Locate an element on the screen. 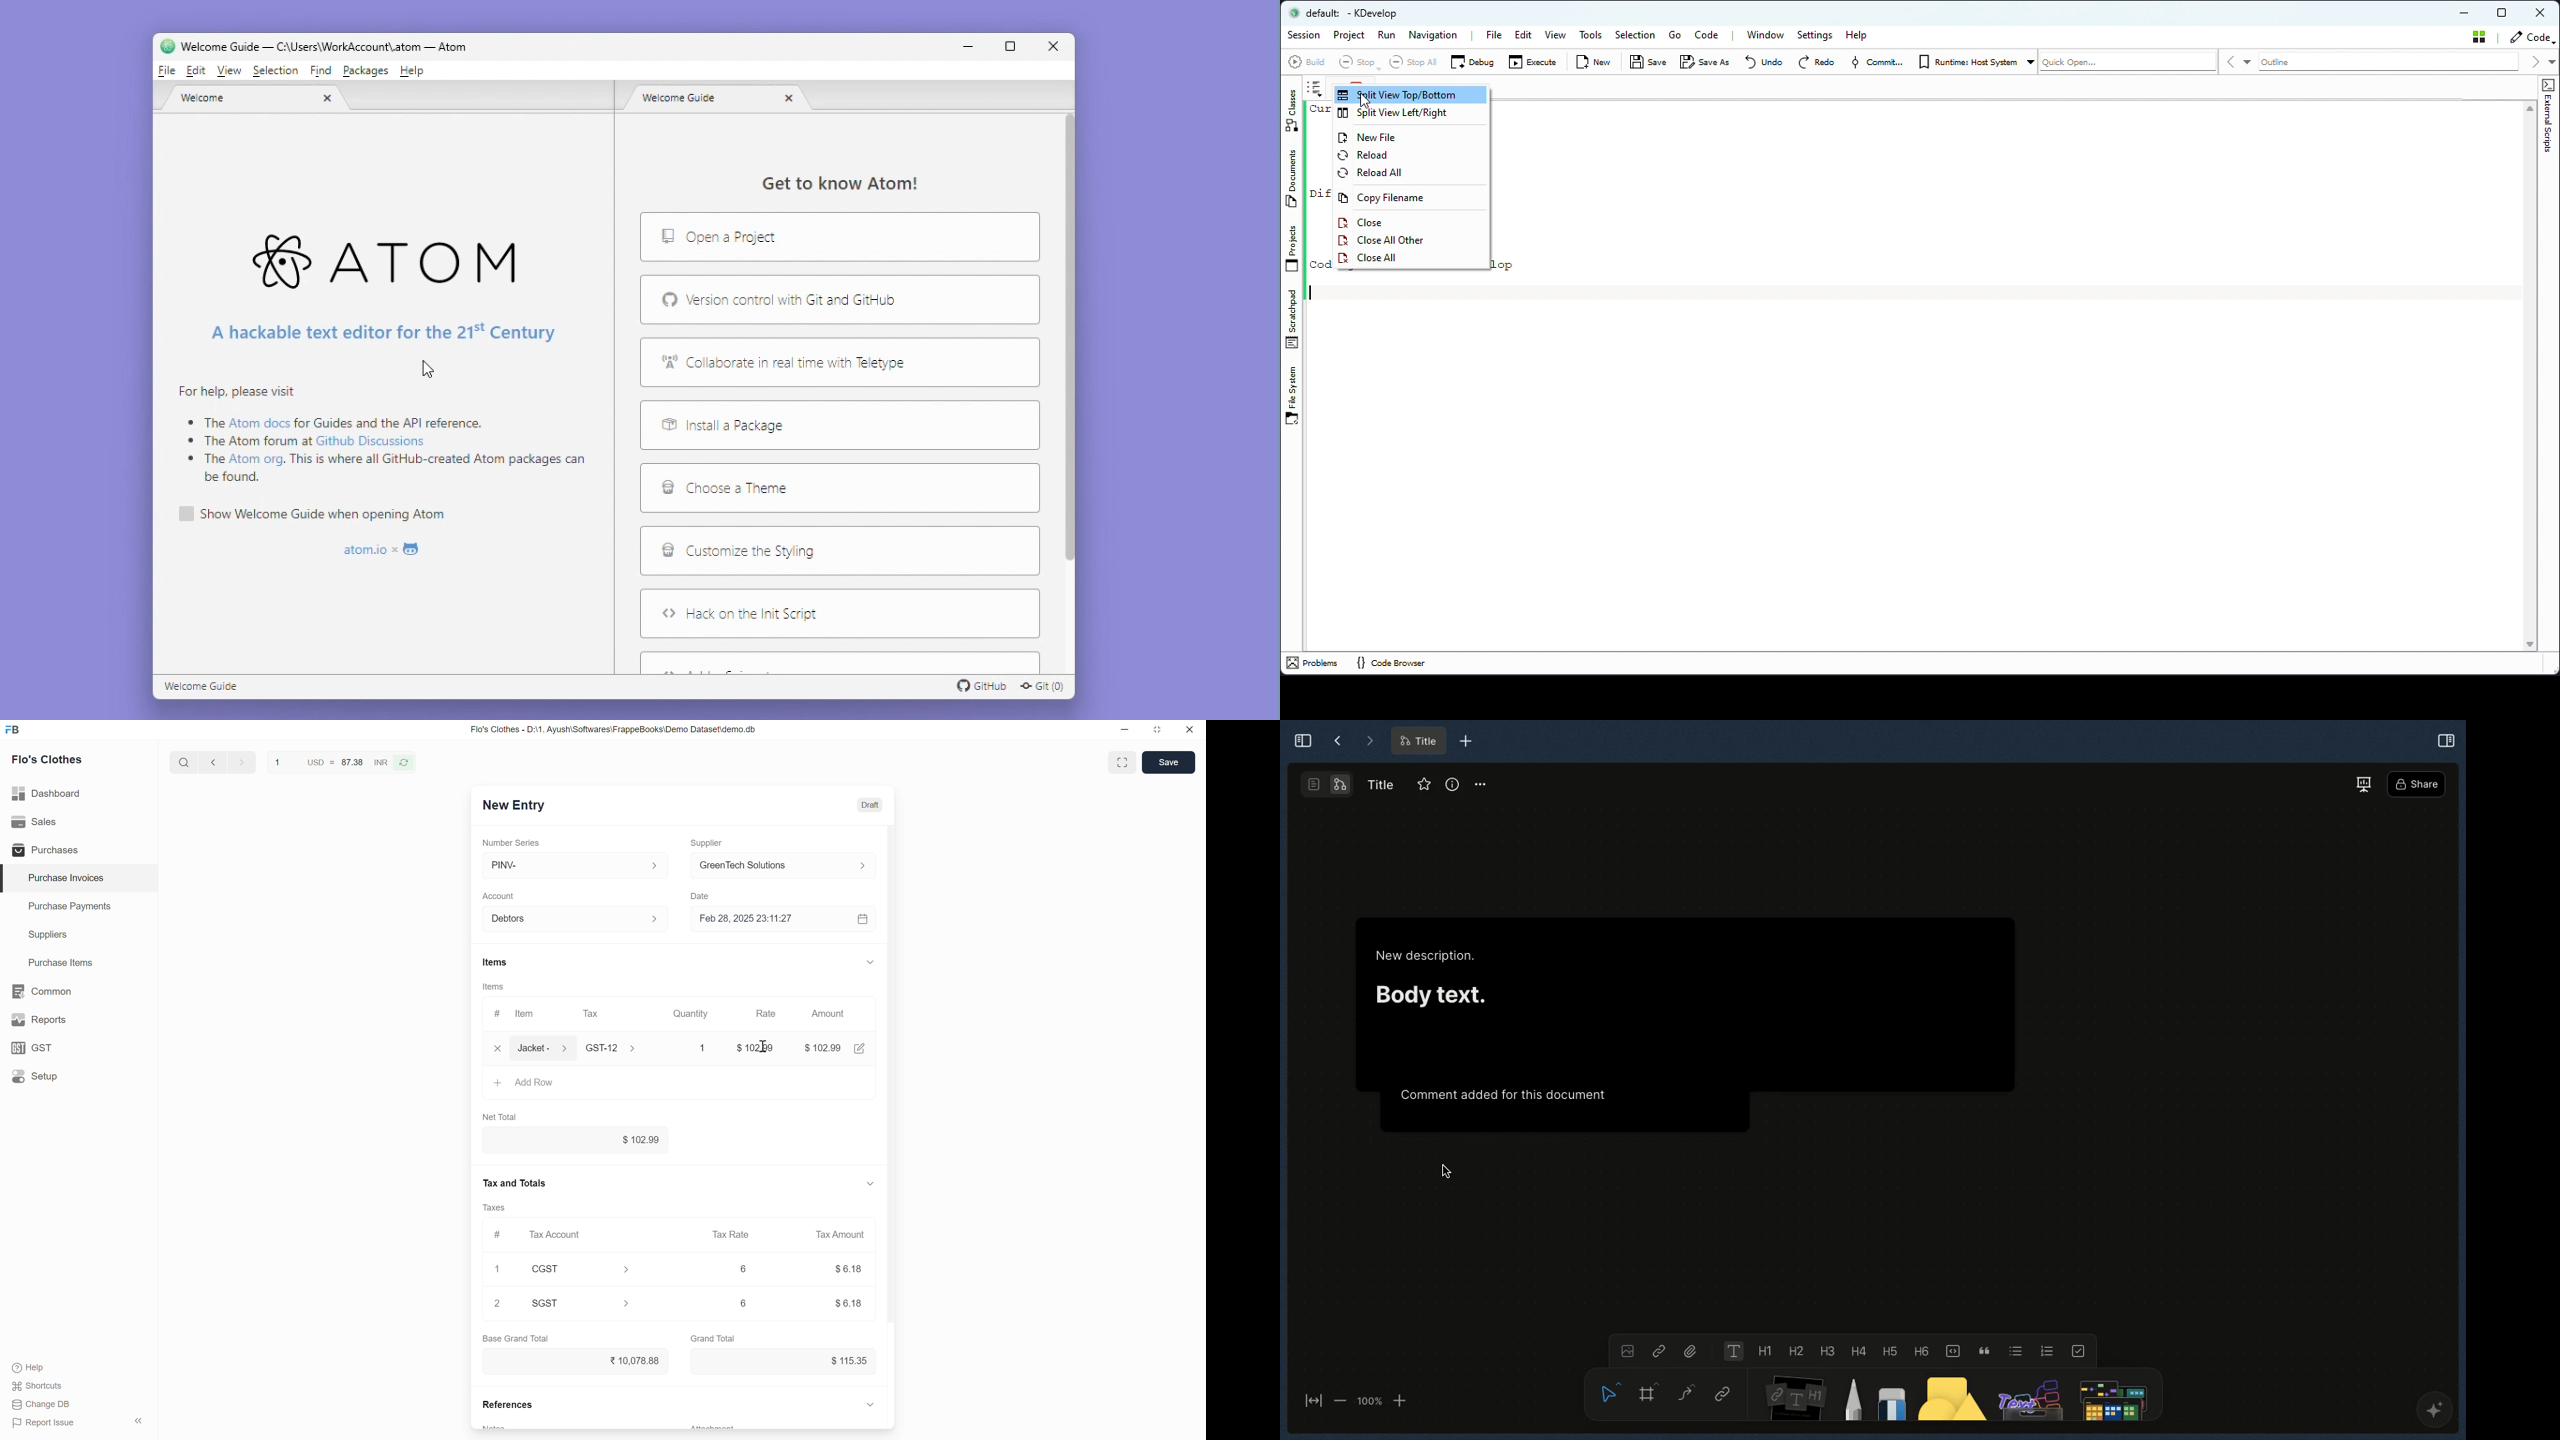 The image size is (2576, 1456). Eraser is located at coordinates (1890, 1400).